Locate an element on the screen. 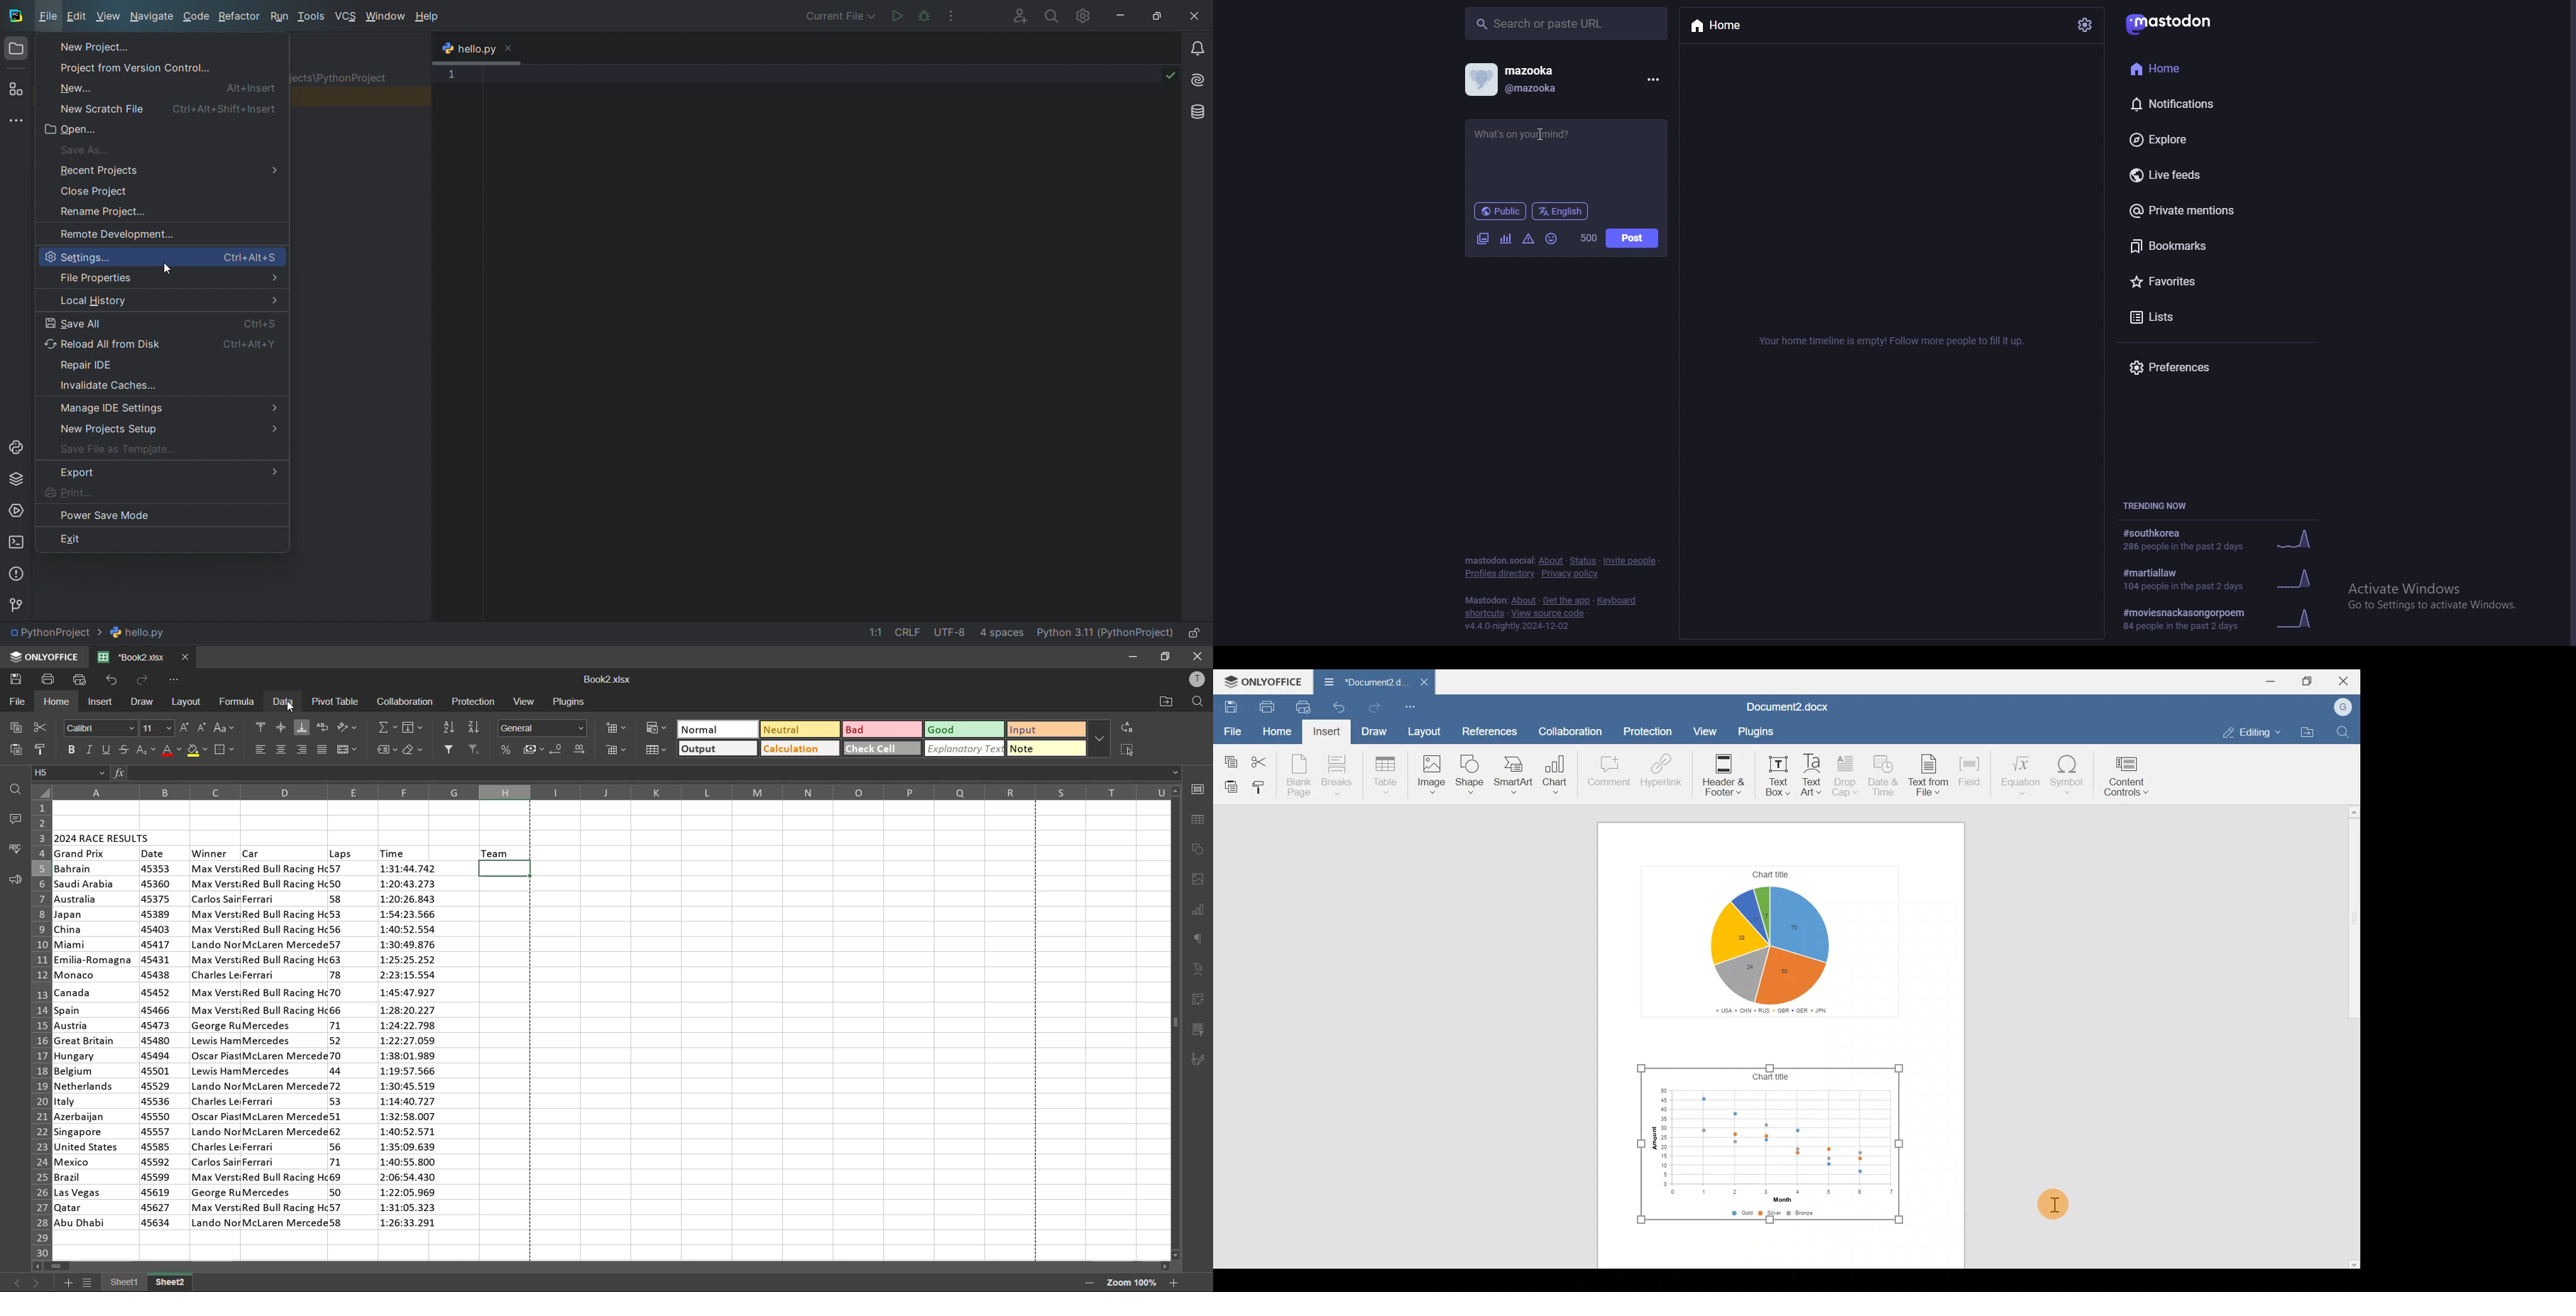 The width and height of the screenshot is (2576, 1316). Cut is located at coordinates (1263, 761).